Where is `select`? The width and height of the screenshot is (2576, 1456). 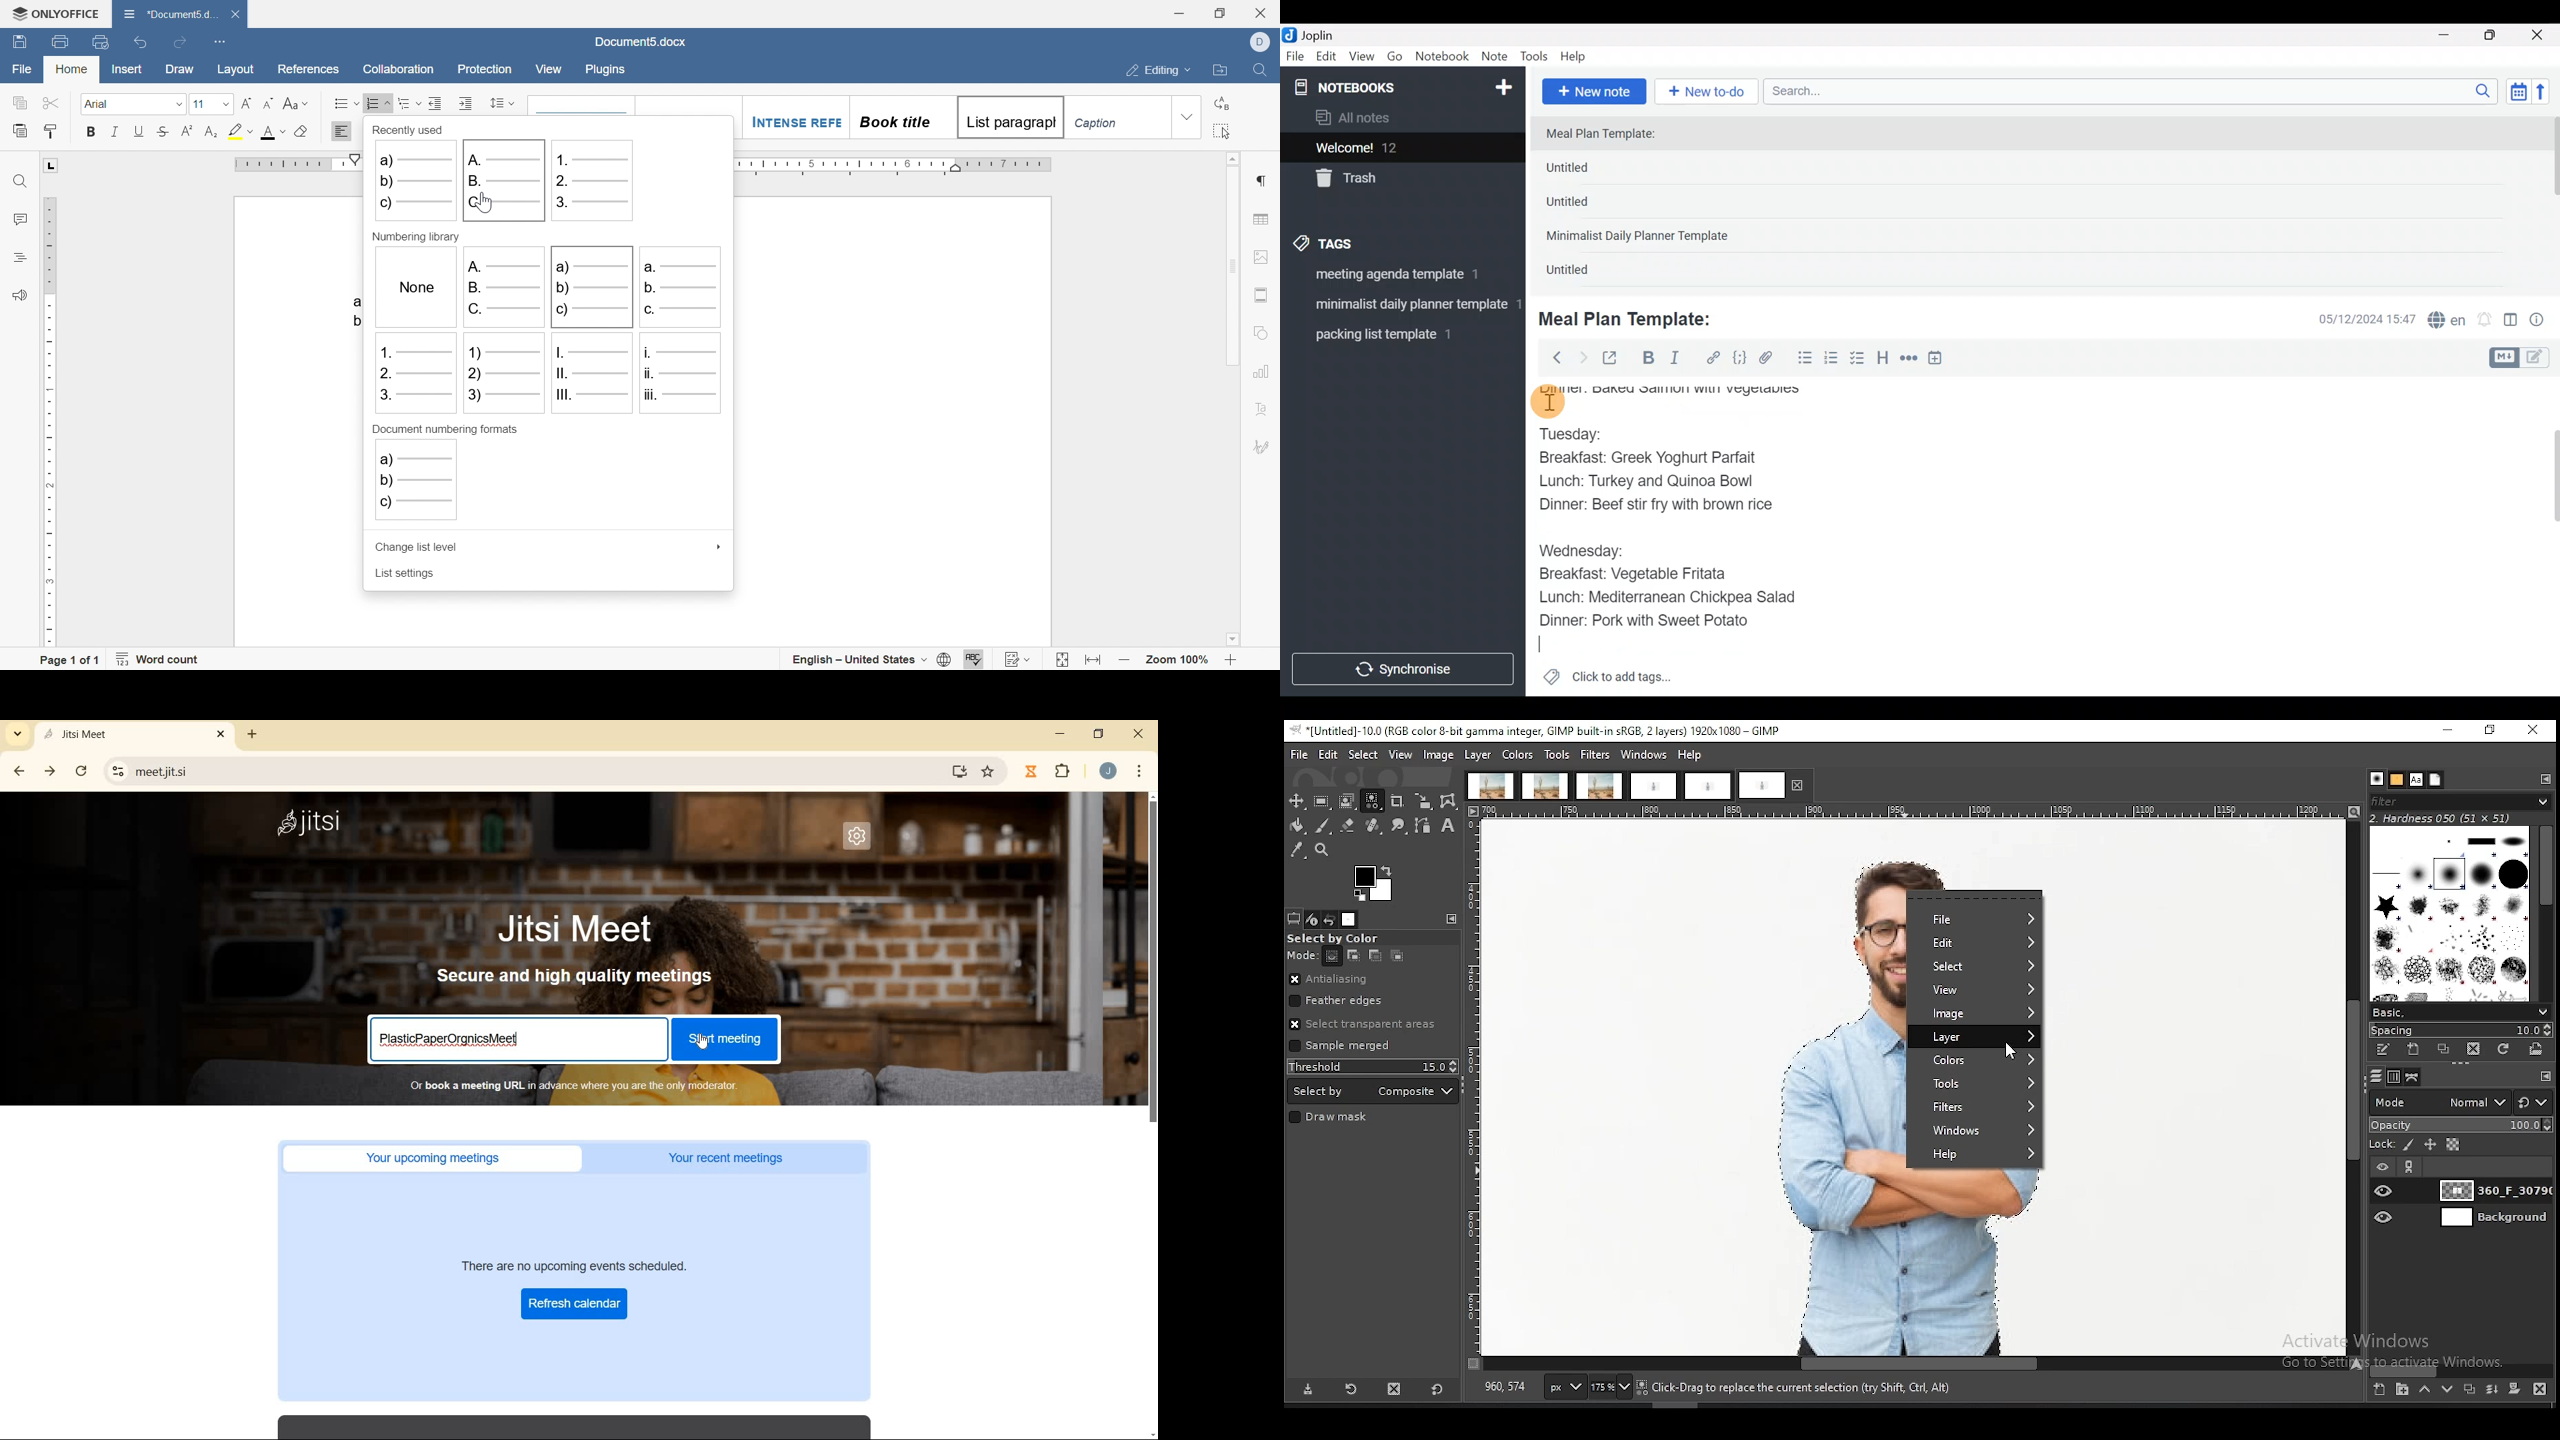 select is located at coordinates (1973, 969).